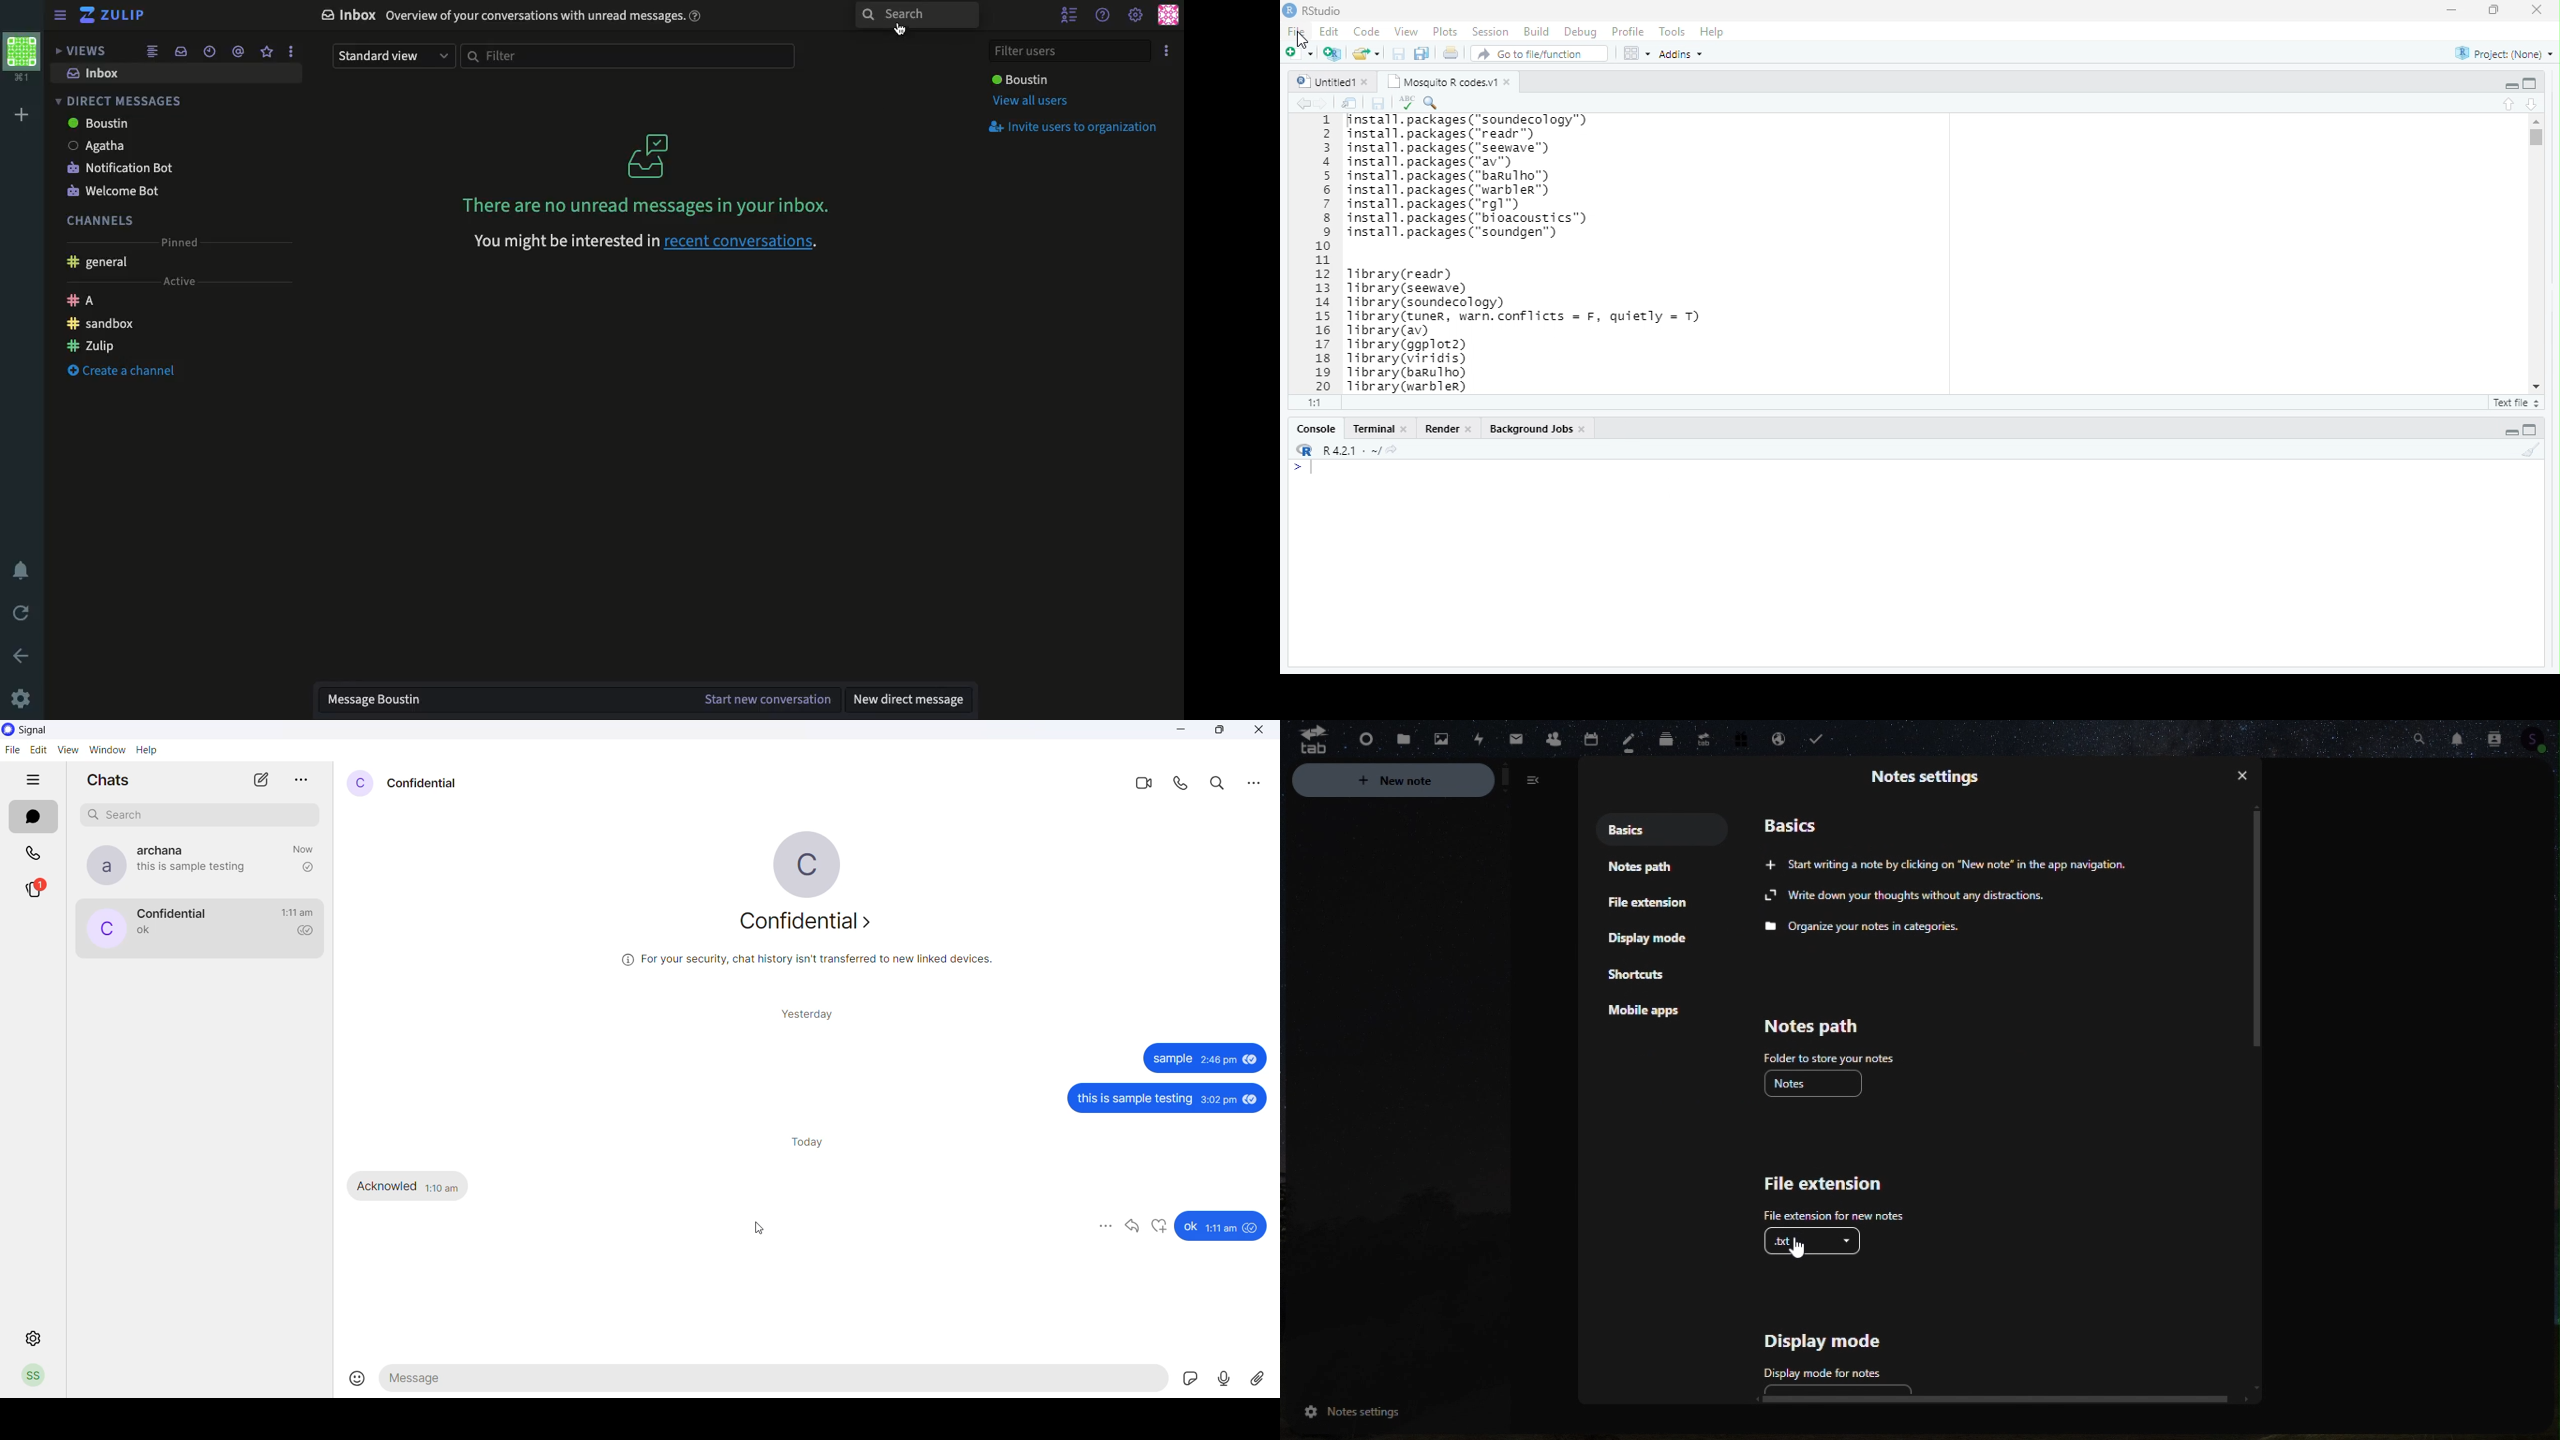 This screenshot has height=1456, width=2576. Describe the element at coordinates (817, 865) in the screenshot. I see `profile picture` at that location.